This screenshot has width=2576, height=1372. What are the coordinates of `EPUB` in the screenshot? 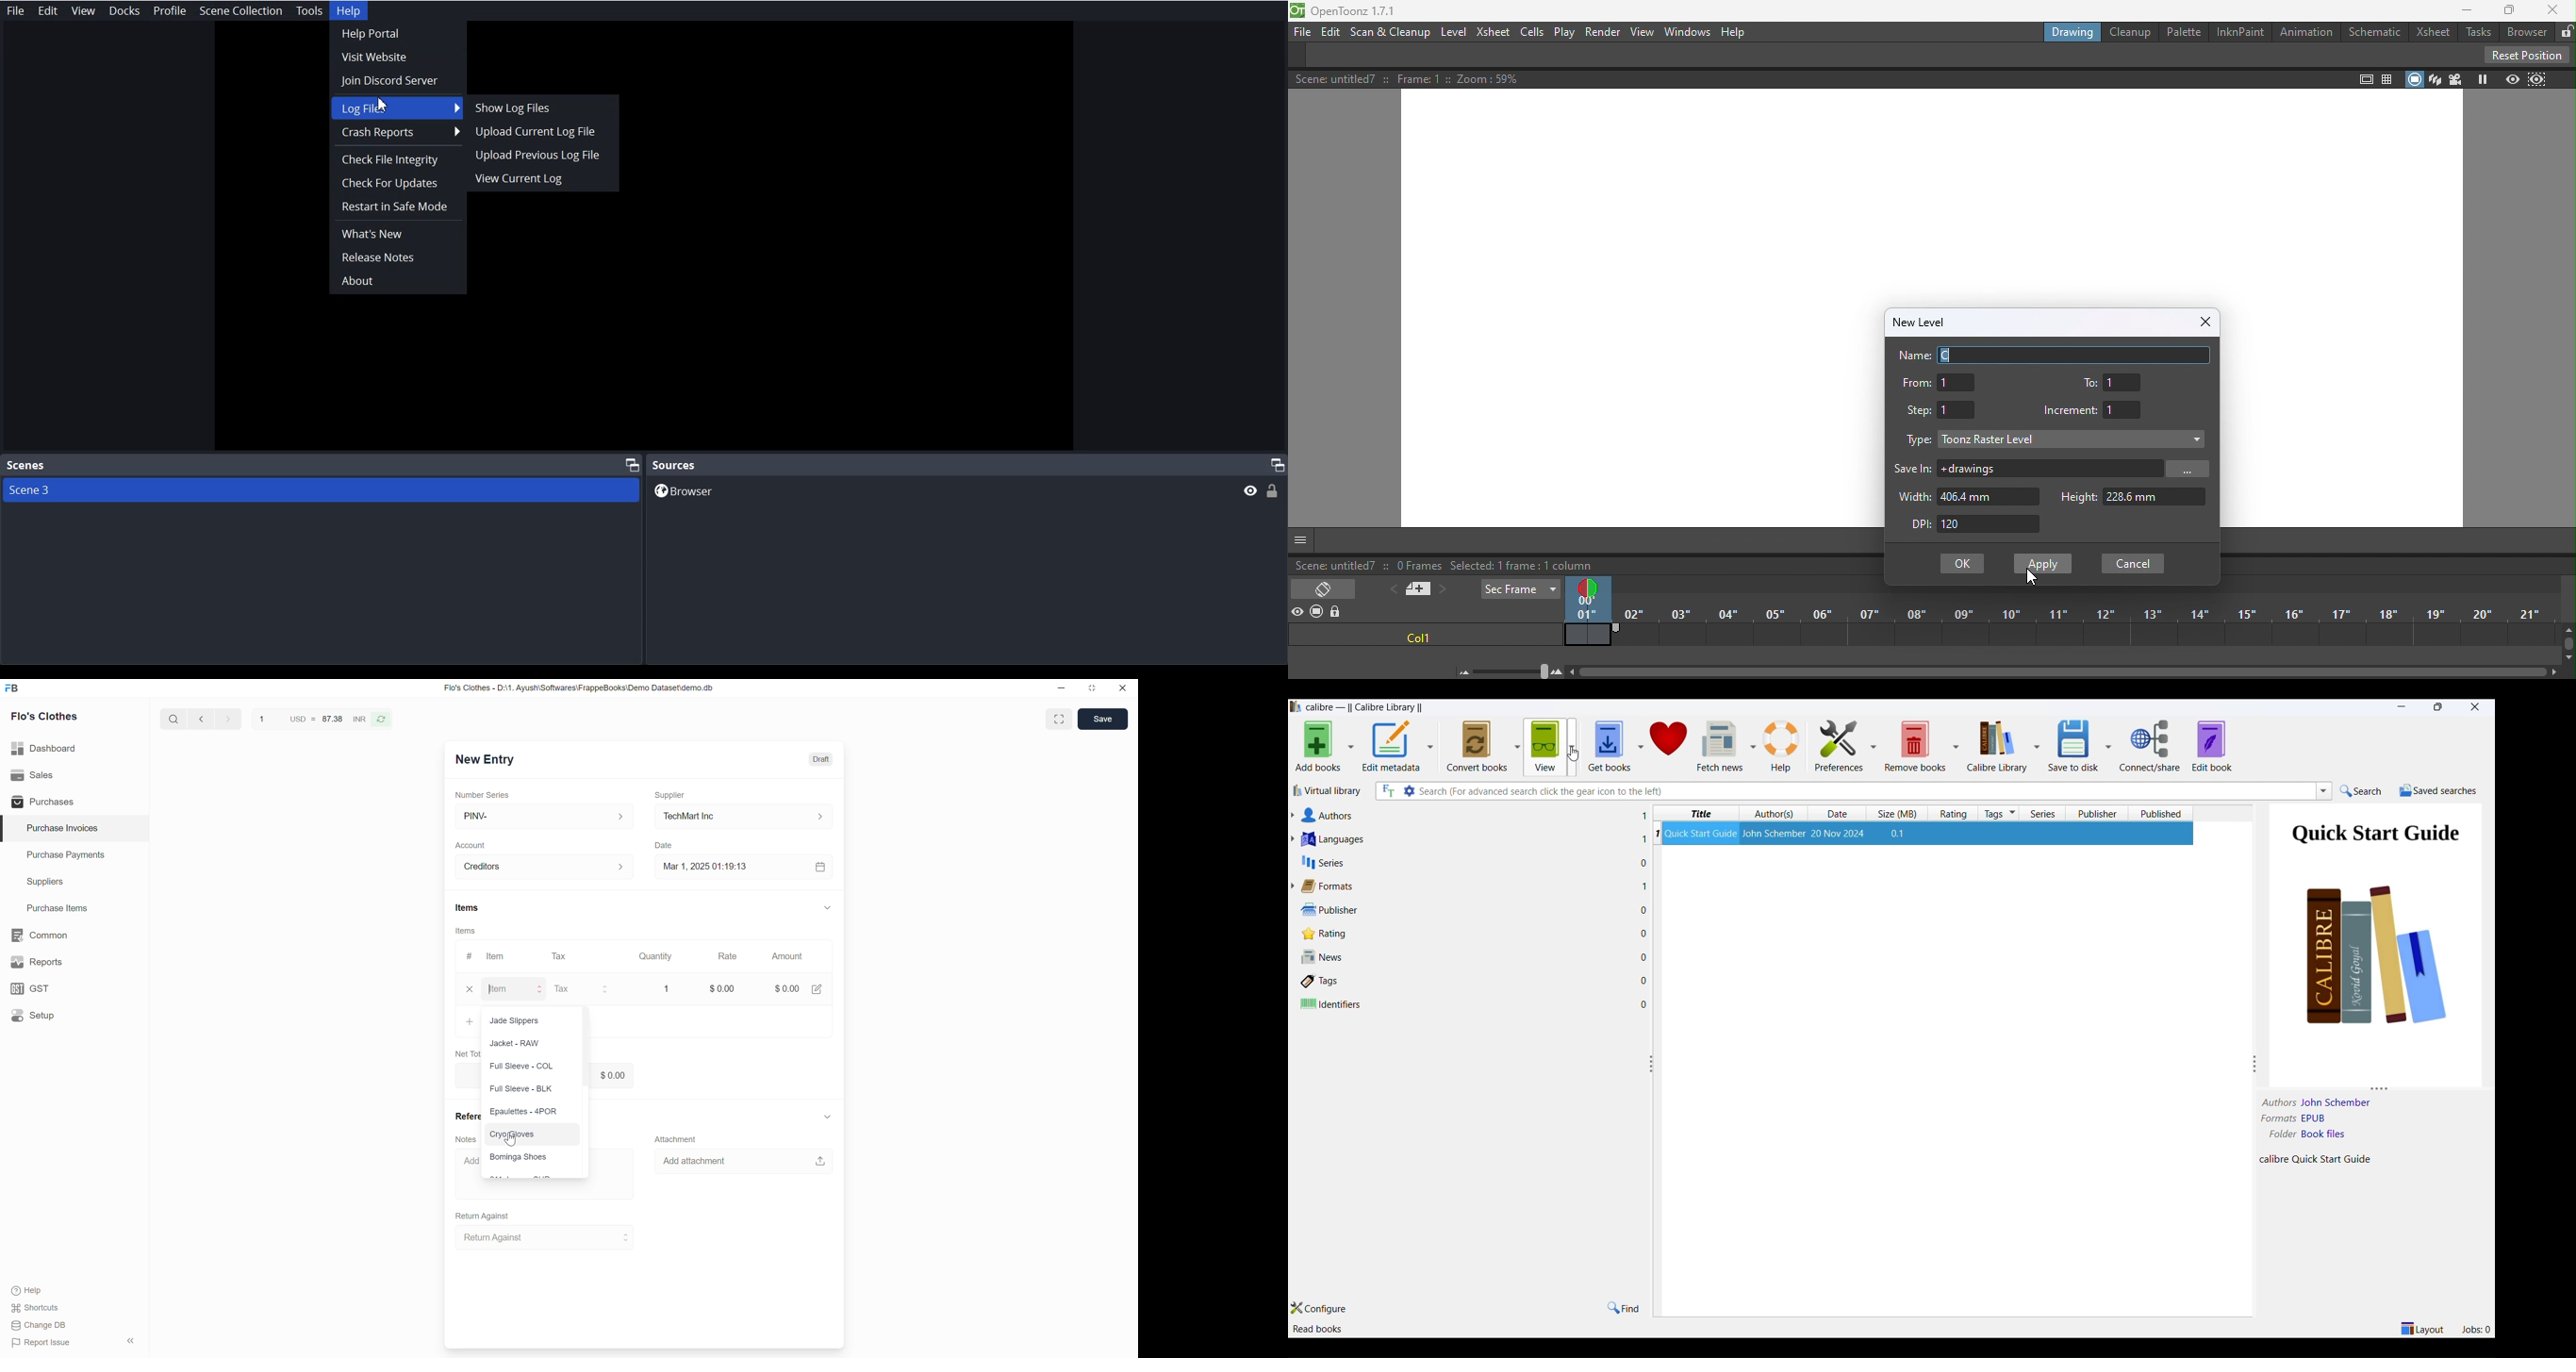 It's located at (2345, 1120).